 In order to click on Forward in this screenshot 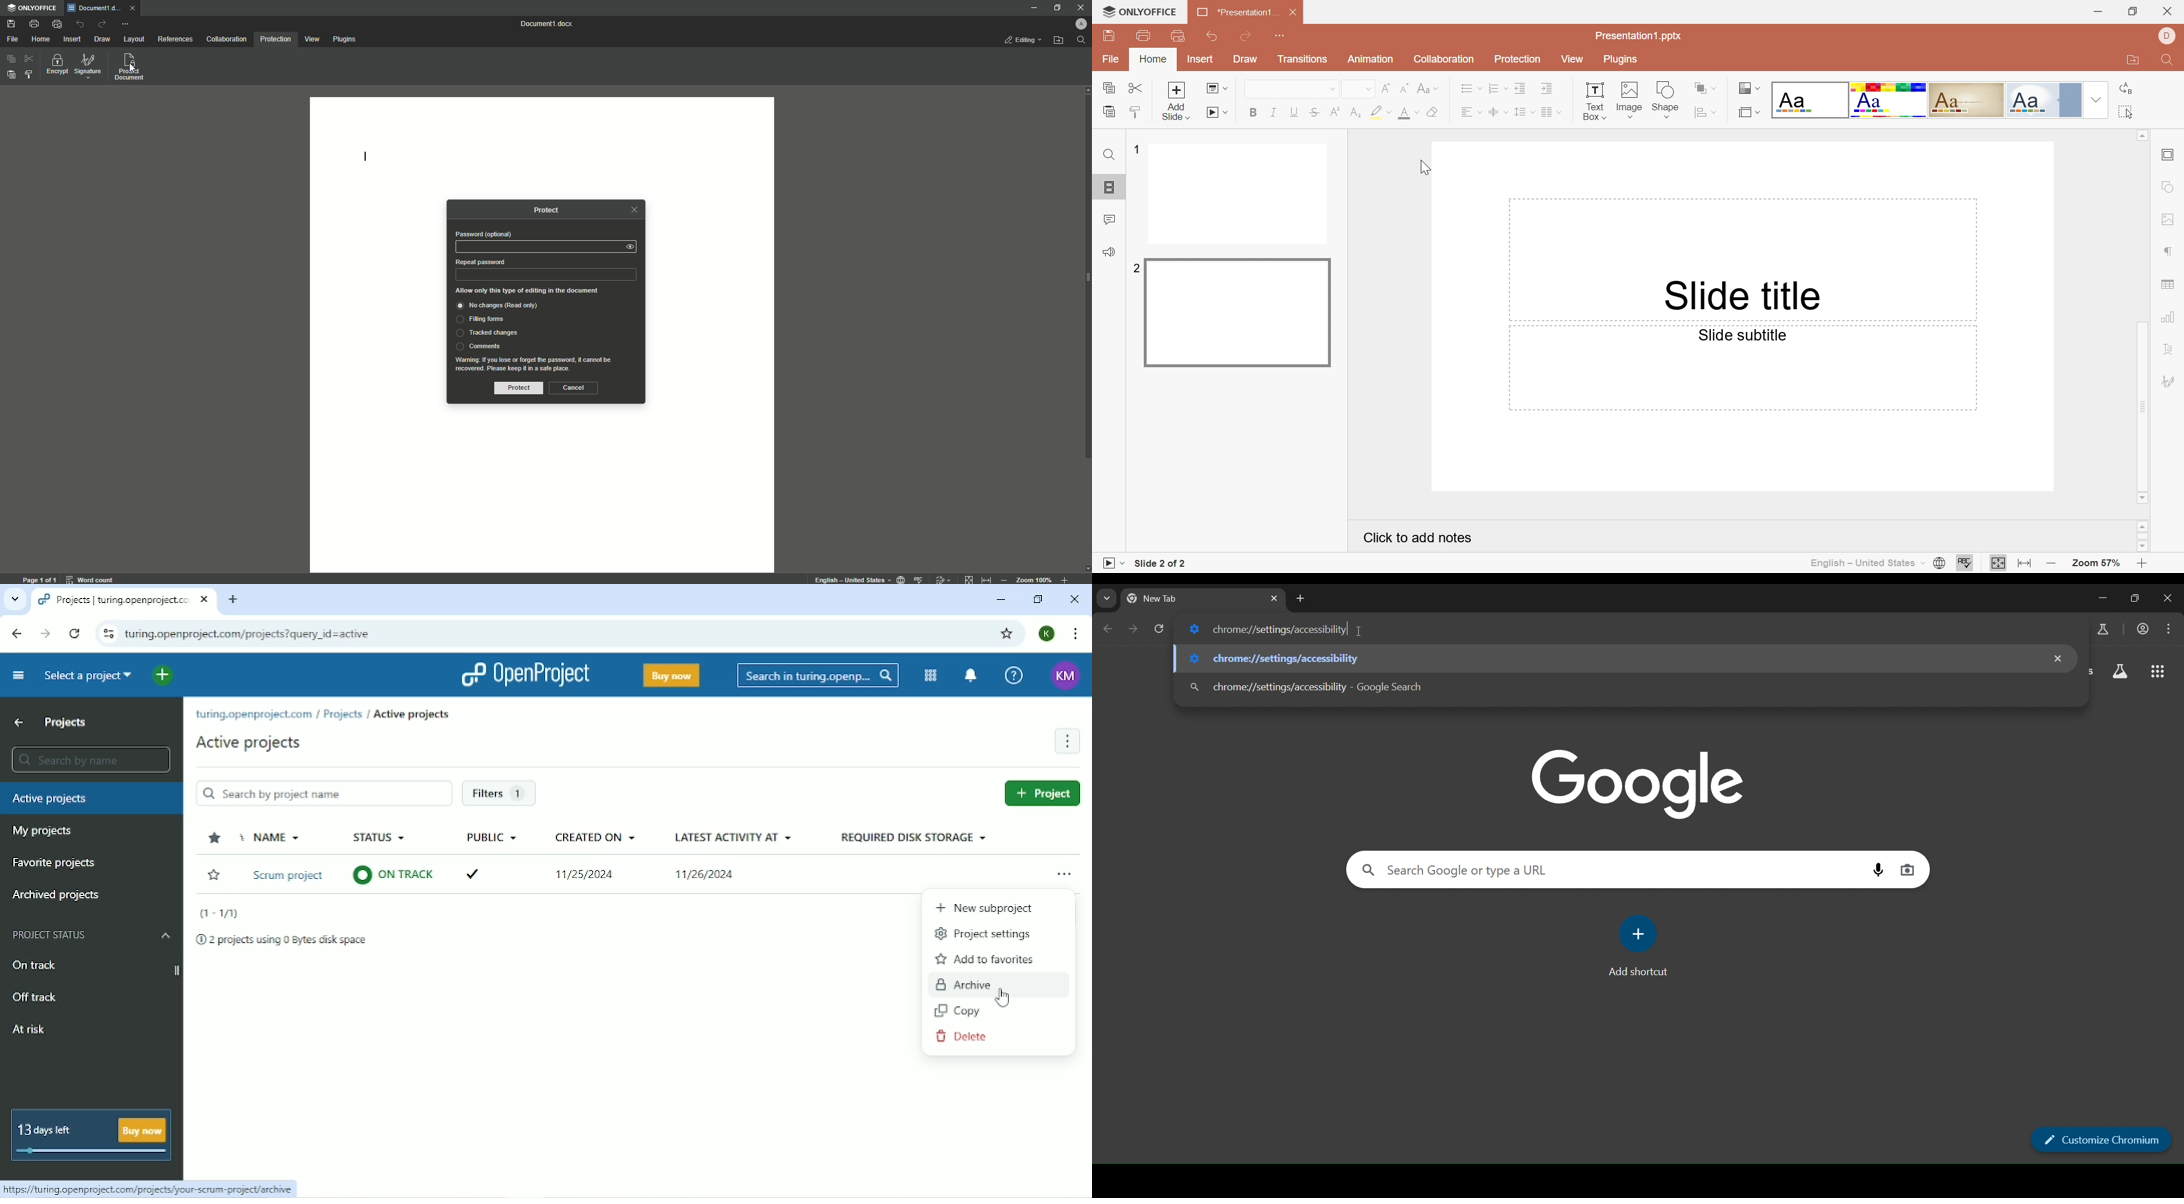, I will do `click(45, 634)`.